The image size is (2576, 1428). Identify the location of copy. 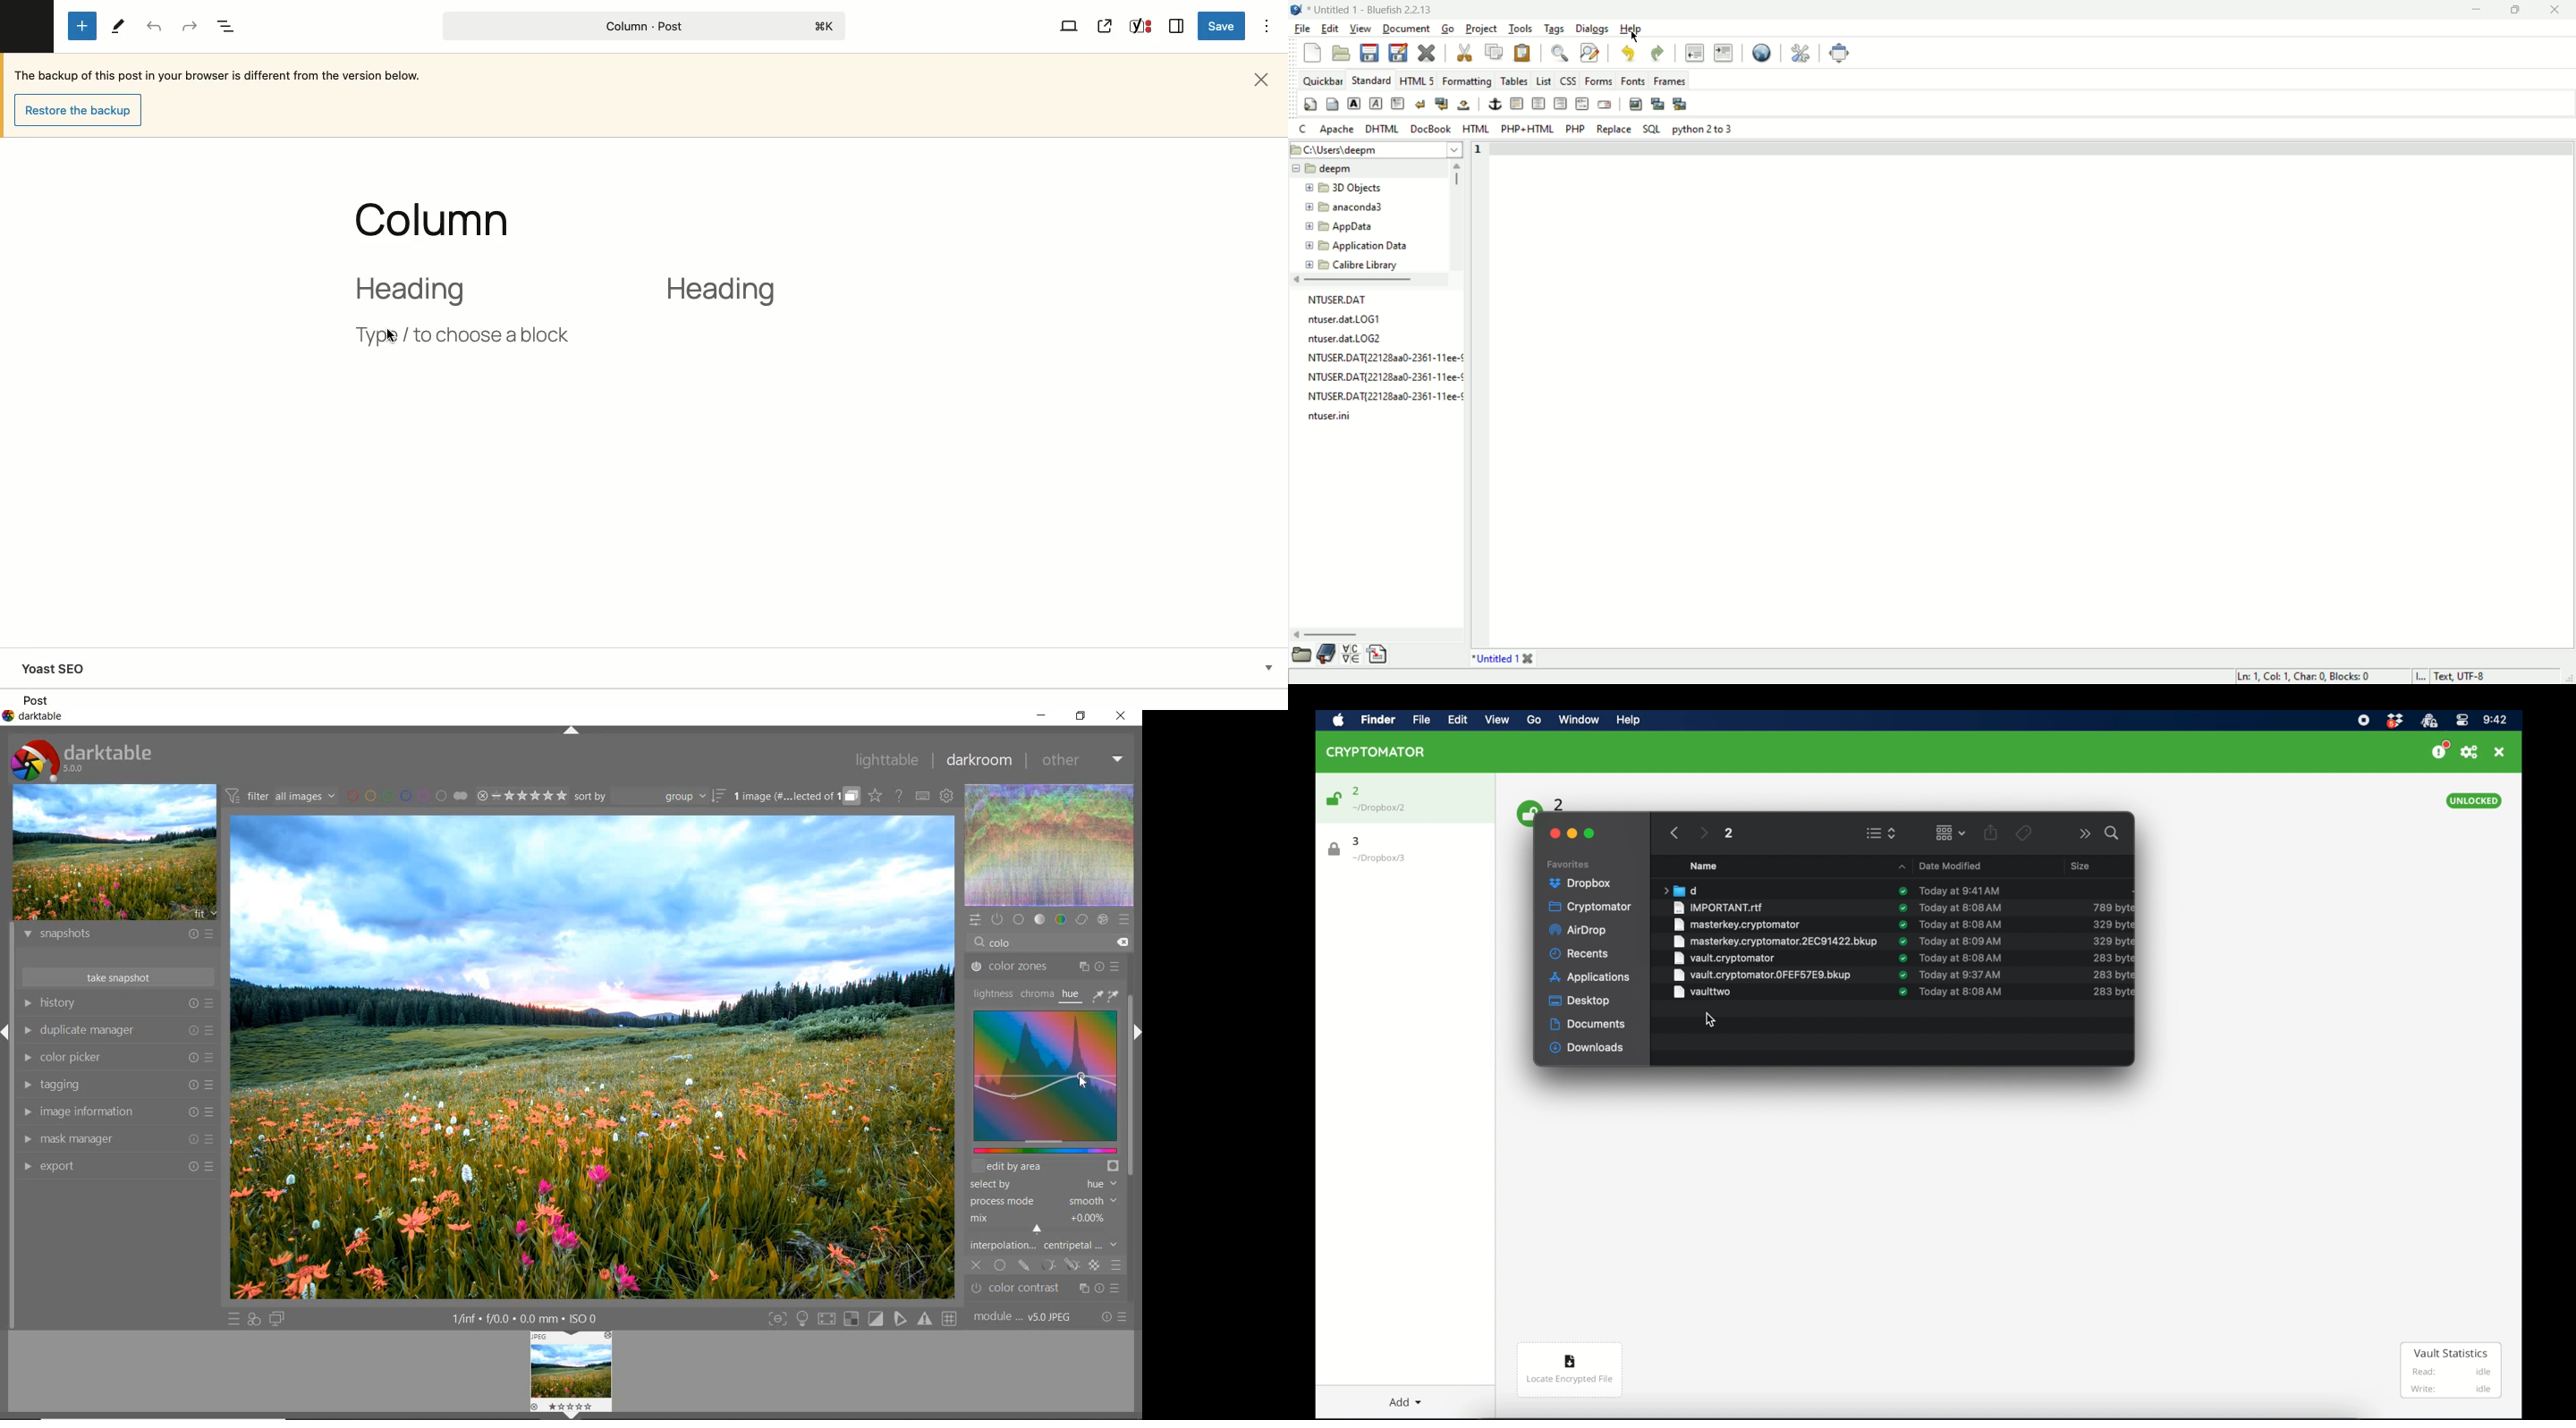
(1494, 52).